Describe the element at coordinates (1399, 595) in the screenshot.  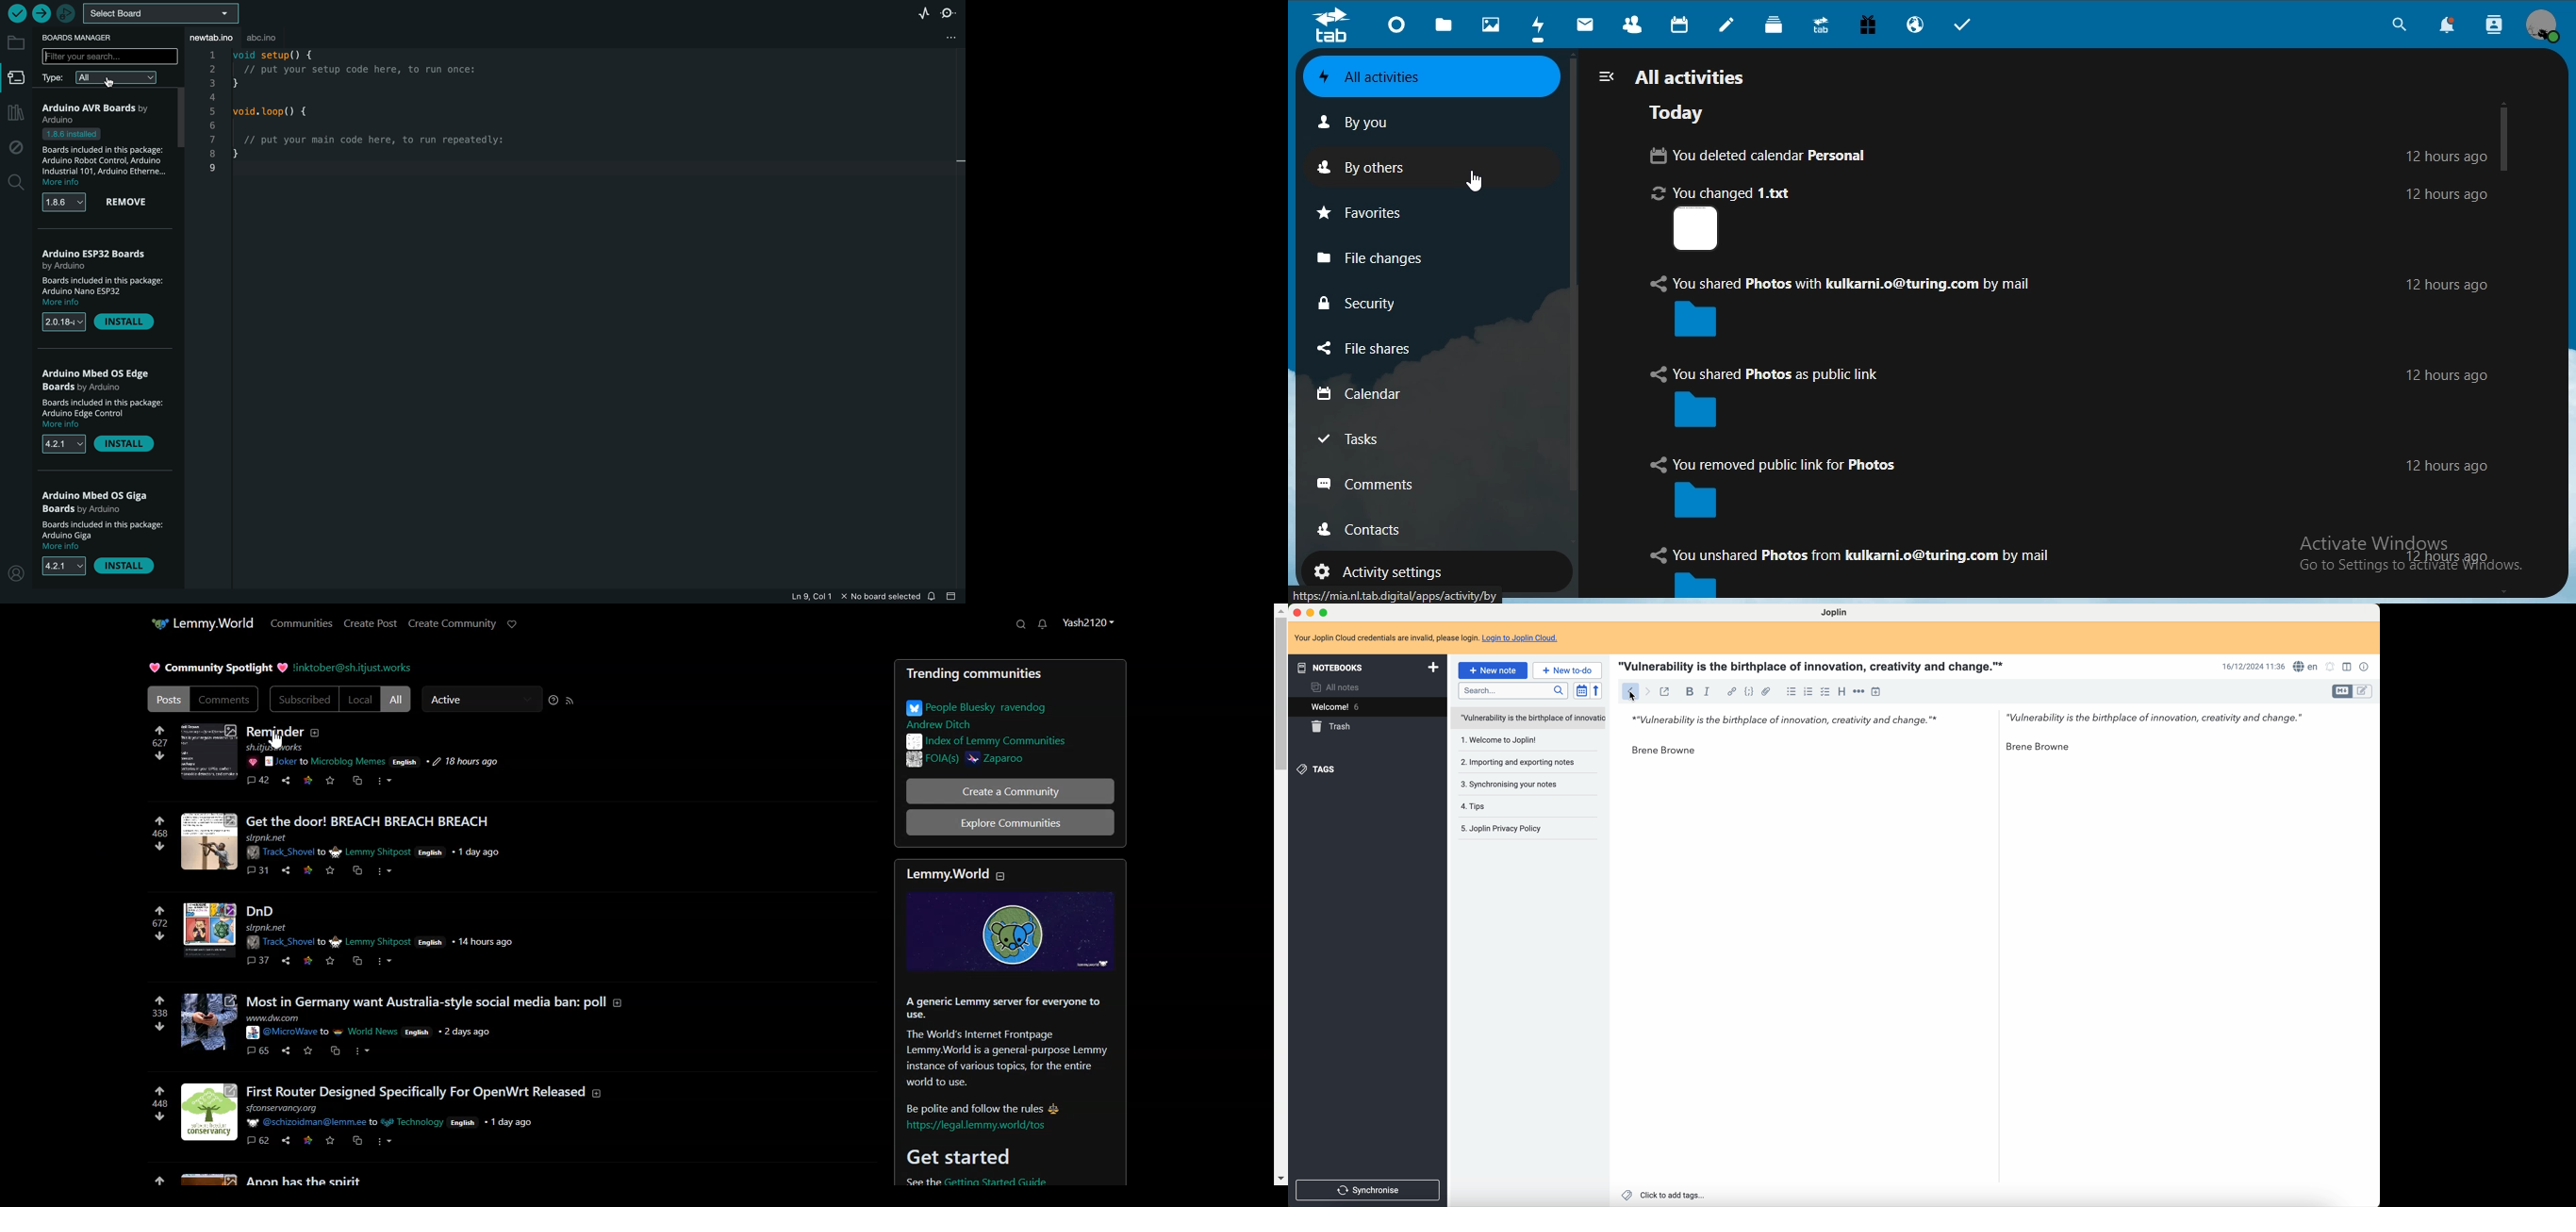
I see `https://mia.nl.tab.didgital/apps/activity/by` at that location.